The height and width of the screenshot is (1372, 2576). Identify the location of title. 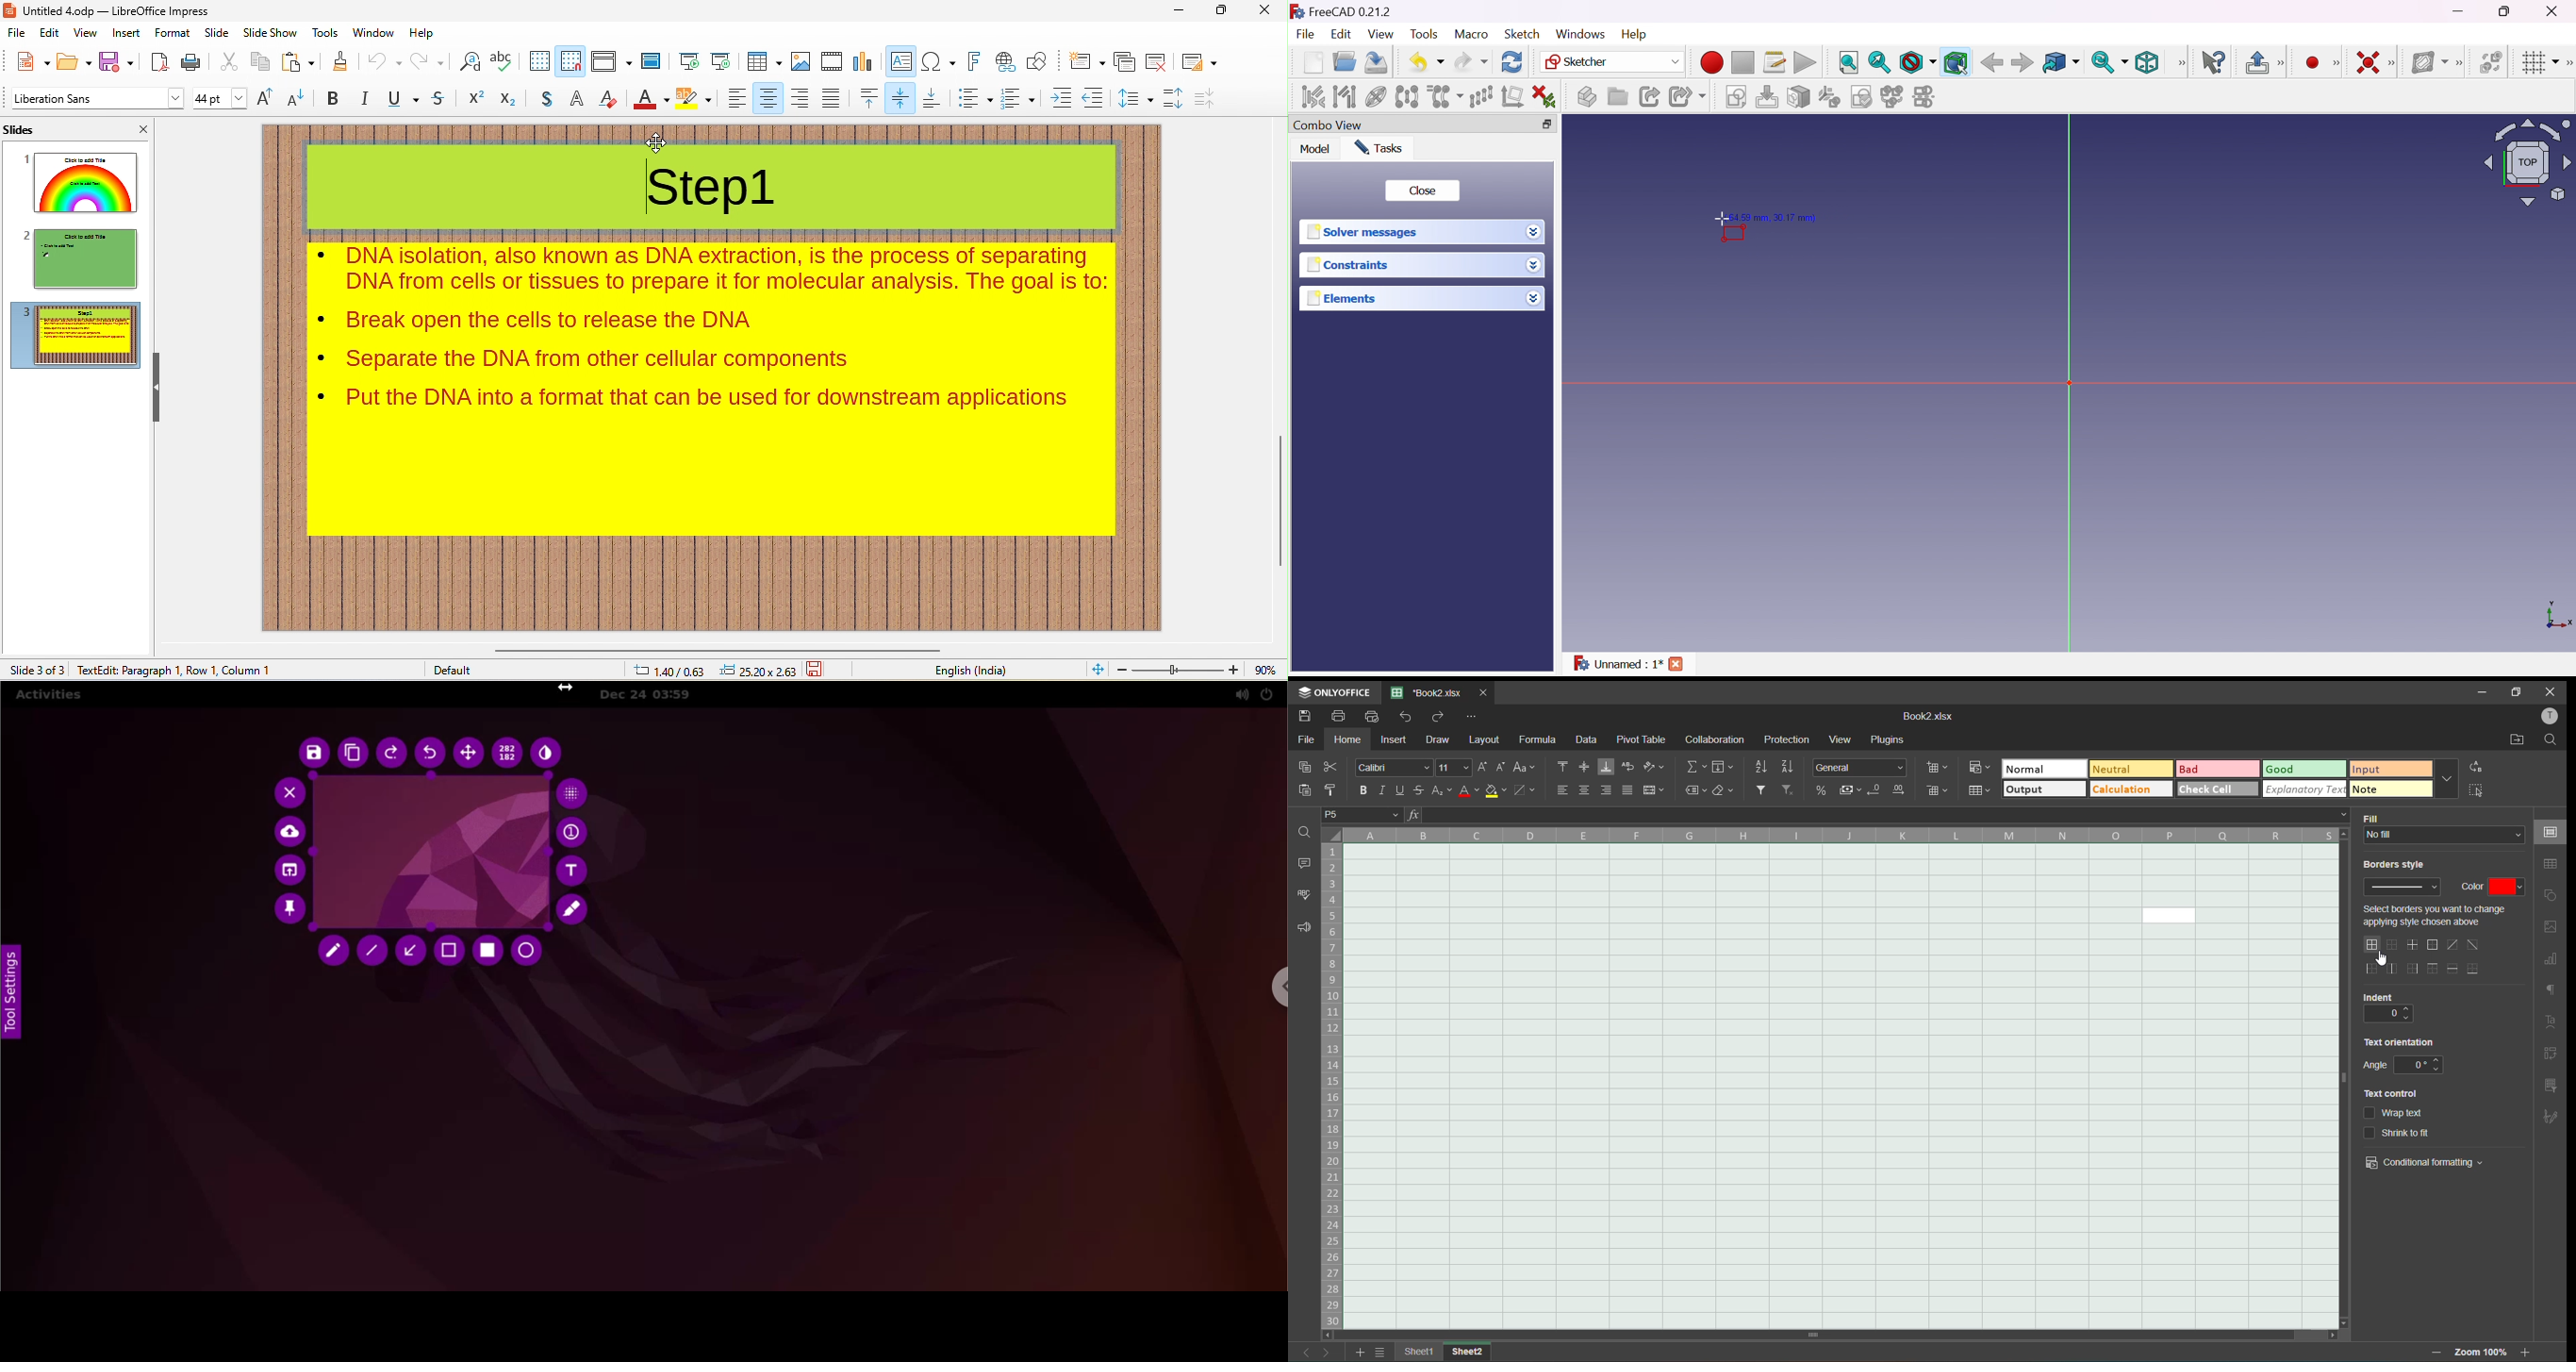
(717, 175).